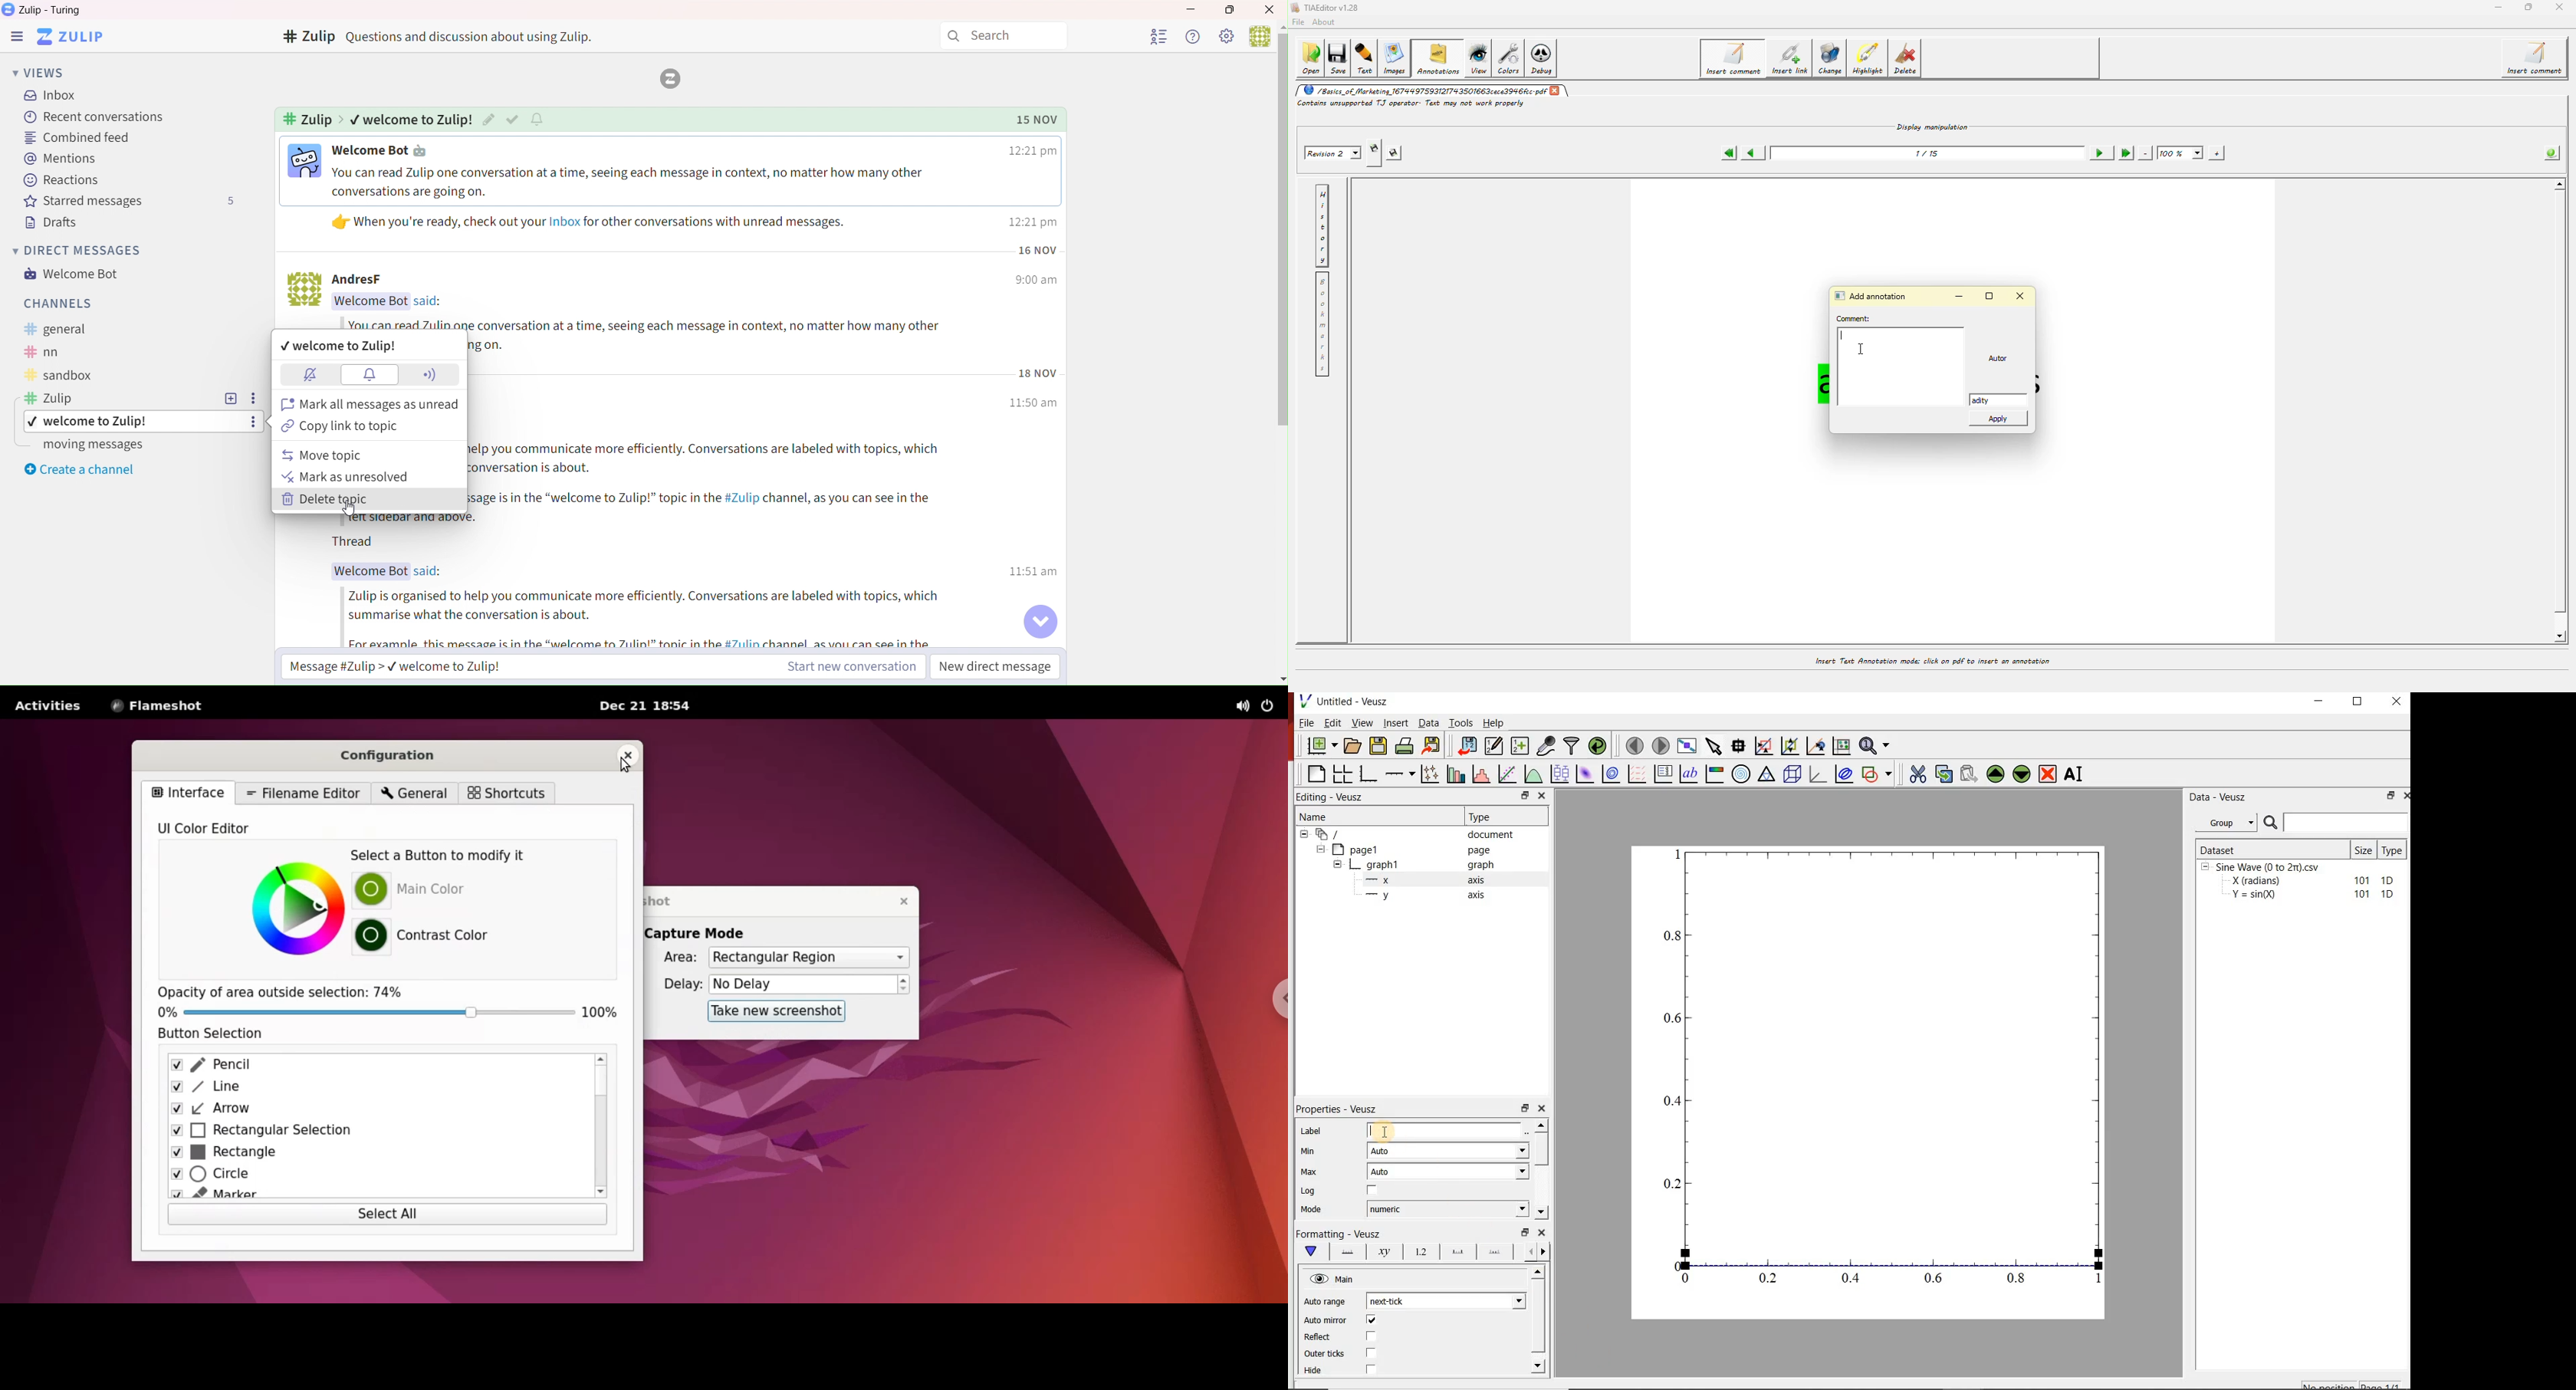 The height and width of the screenshot is (1400, 2576). Describe the element at coordinates (2549, 154) in the screenshot. I see `info about the pdf` at that location.